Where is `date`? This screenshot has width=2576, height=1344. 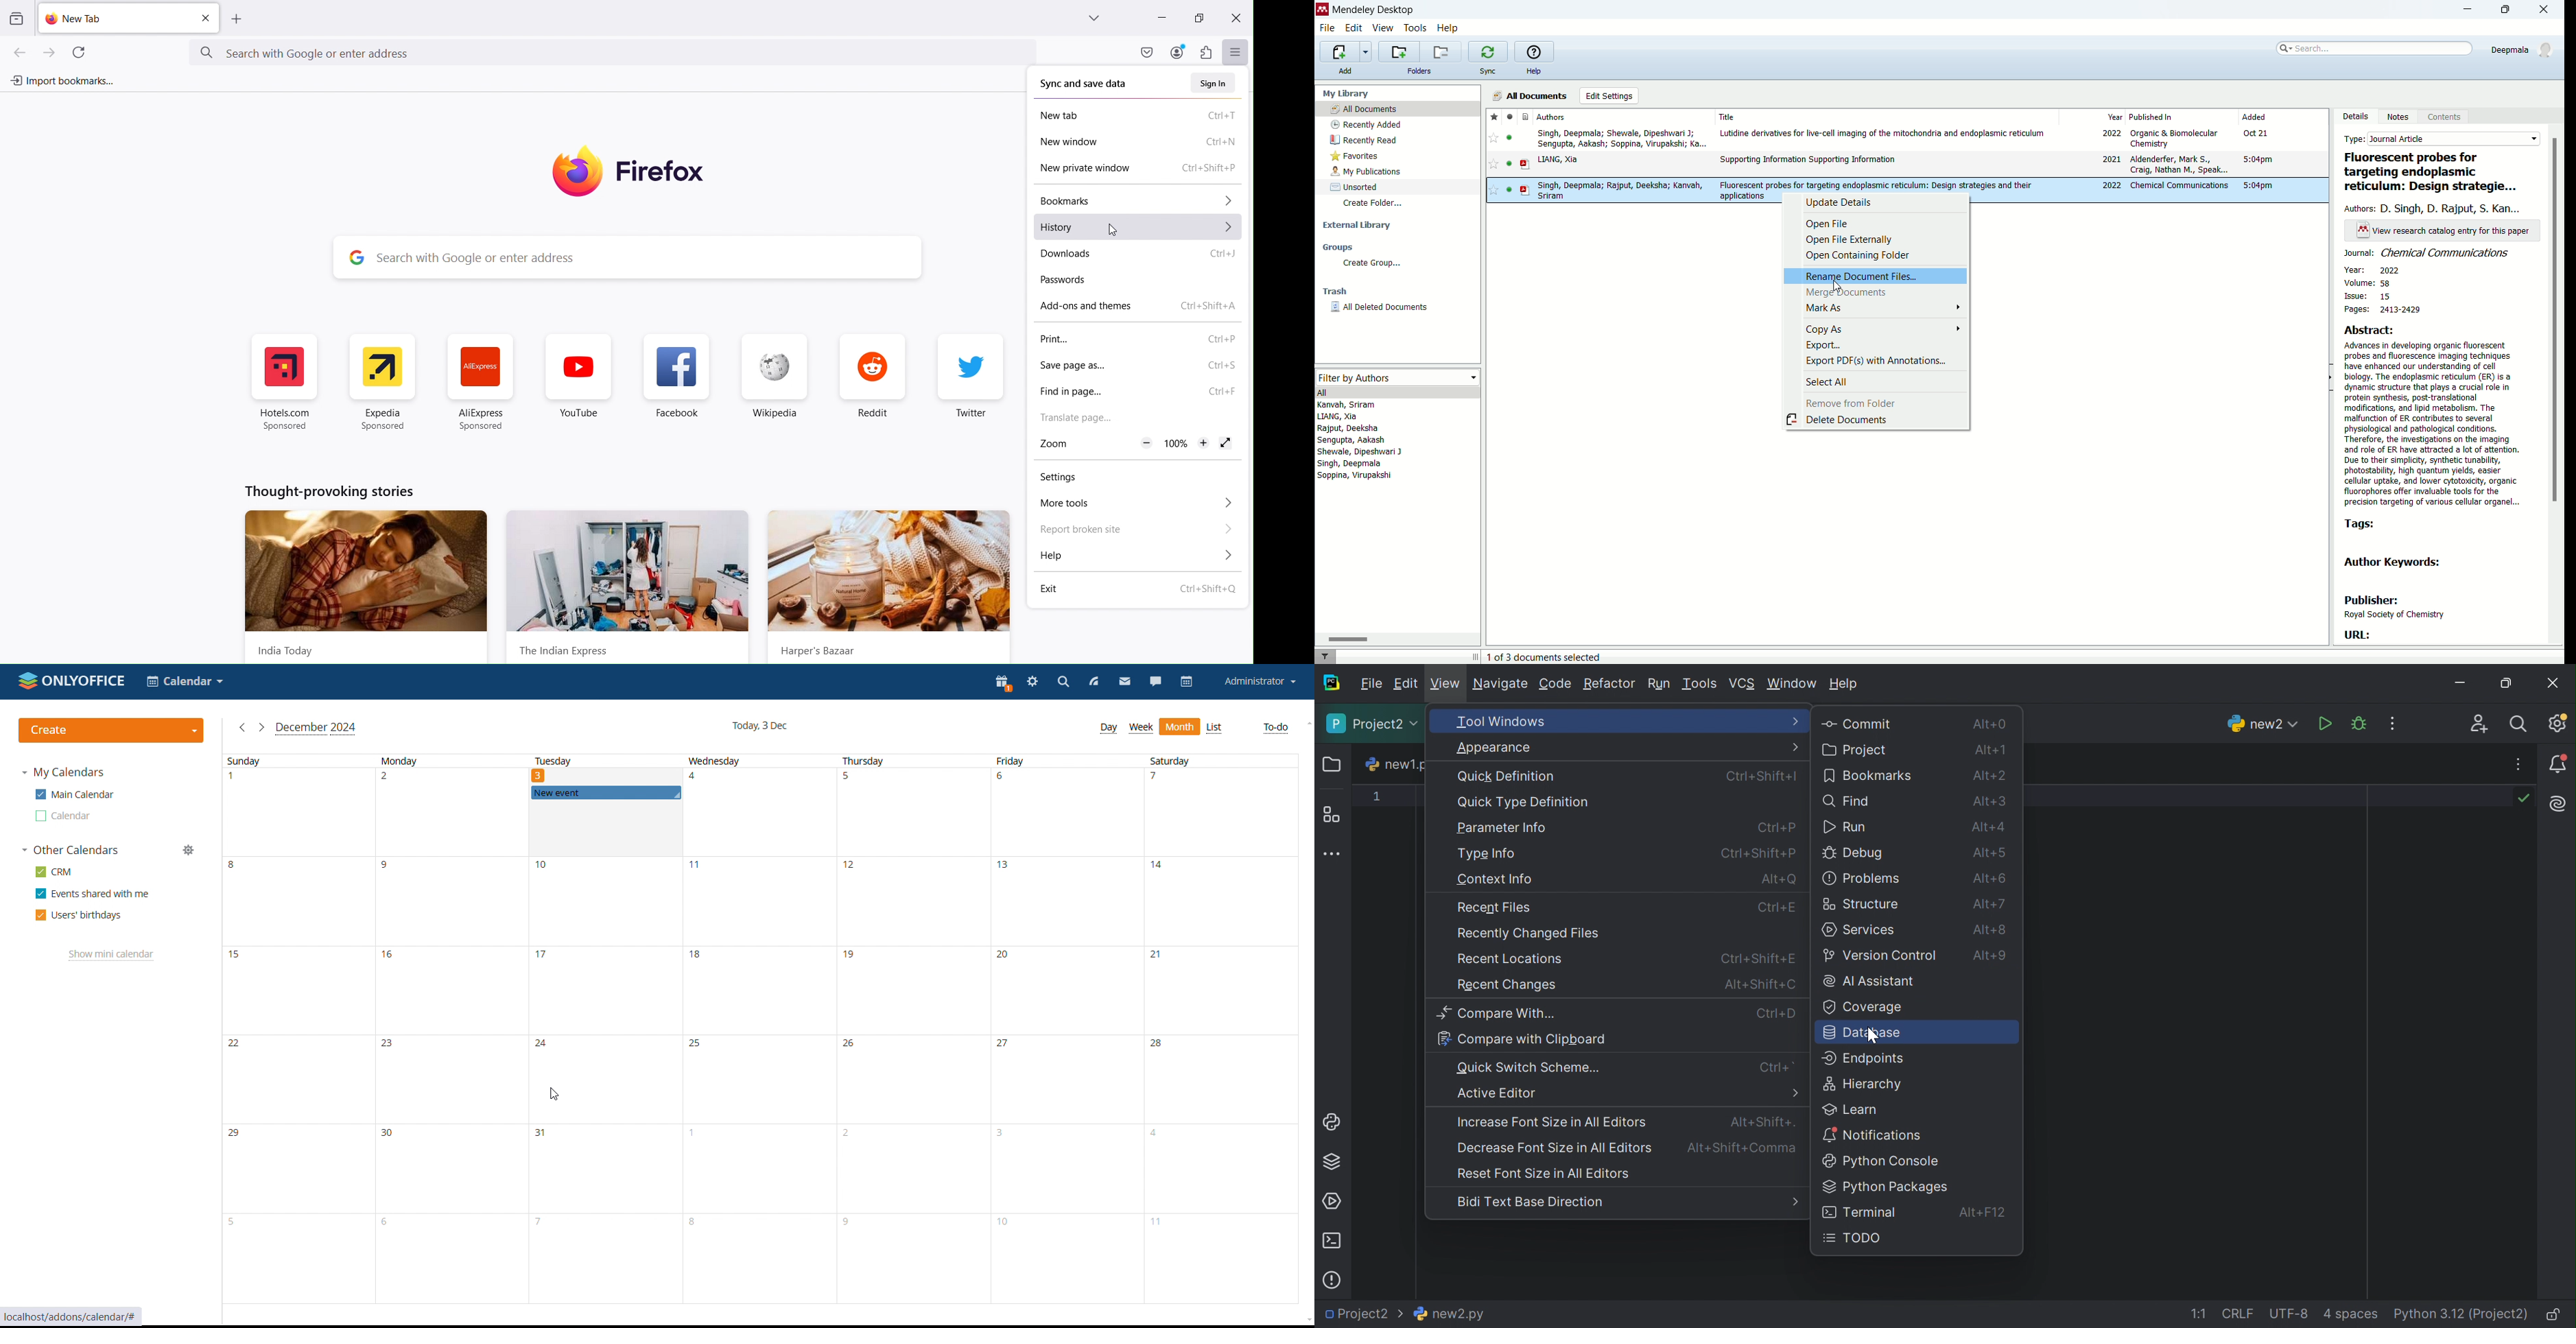 date is located at coordinates (605, 990).